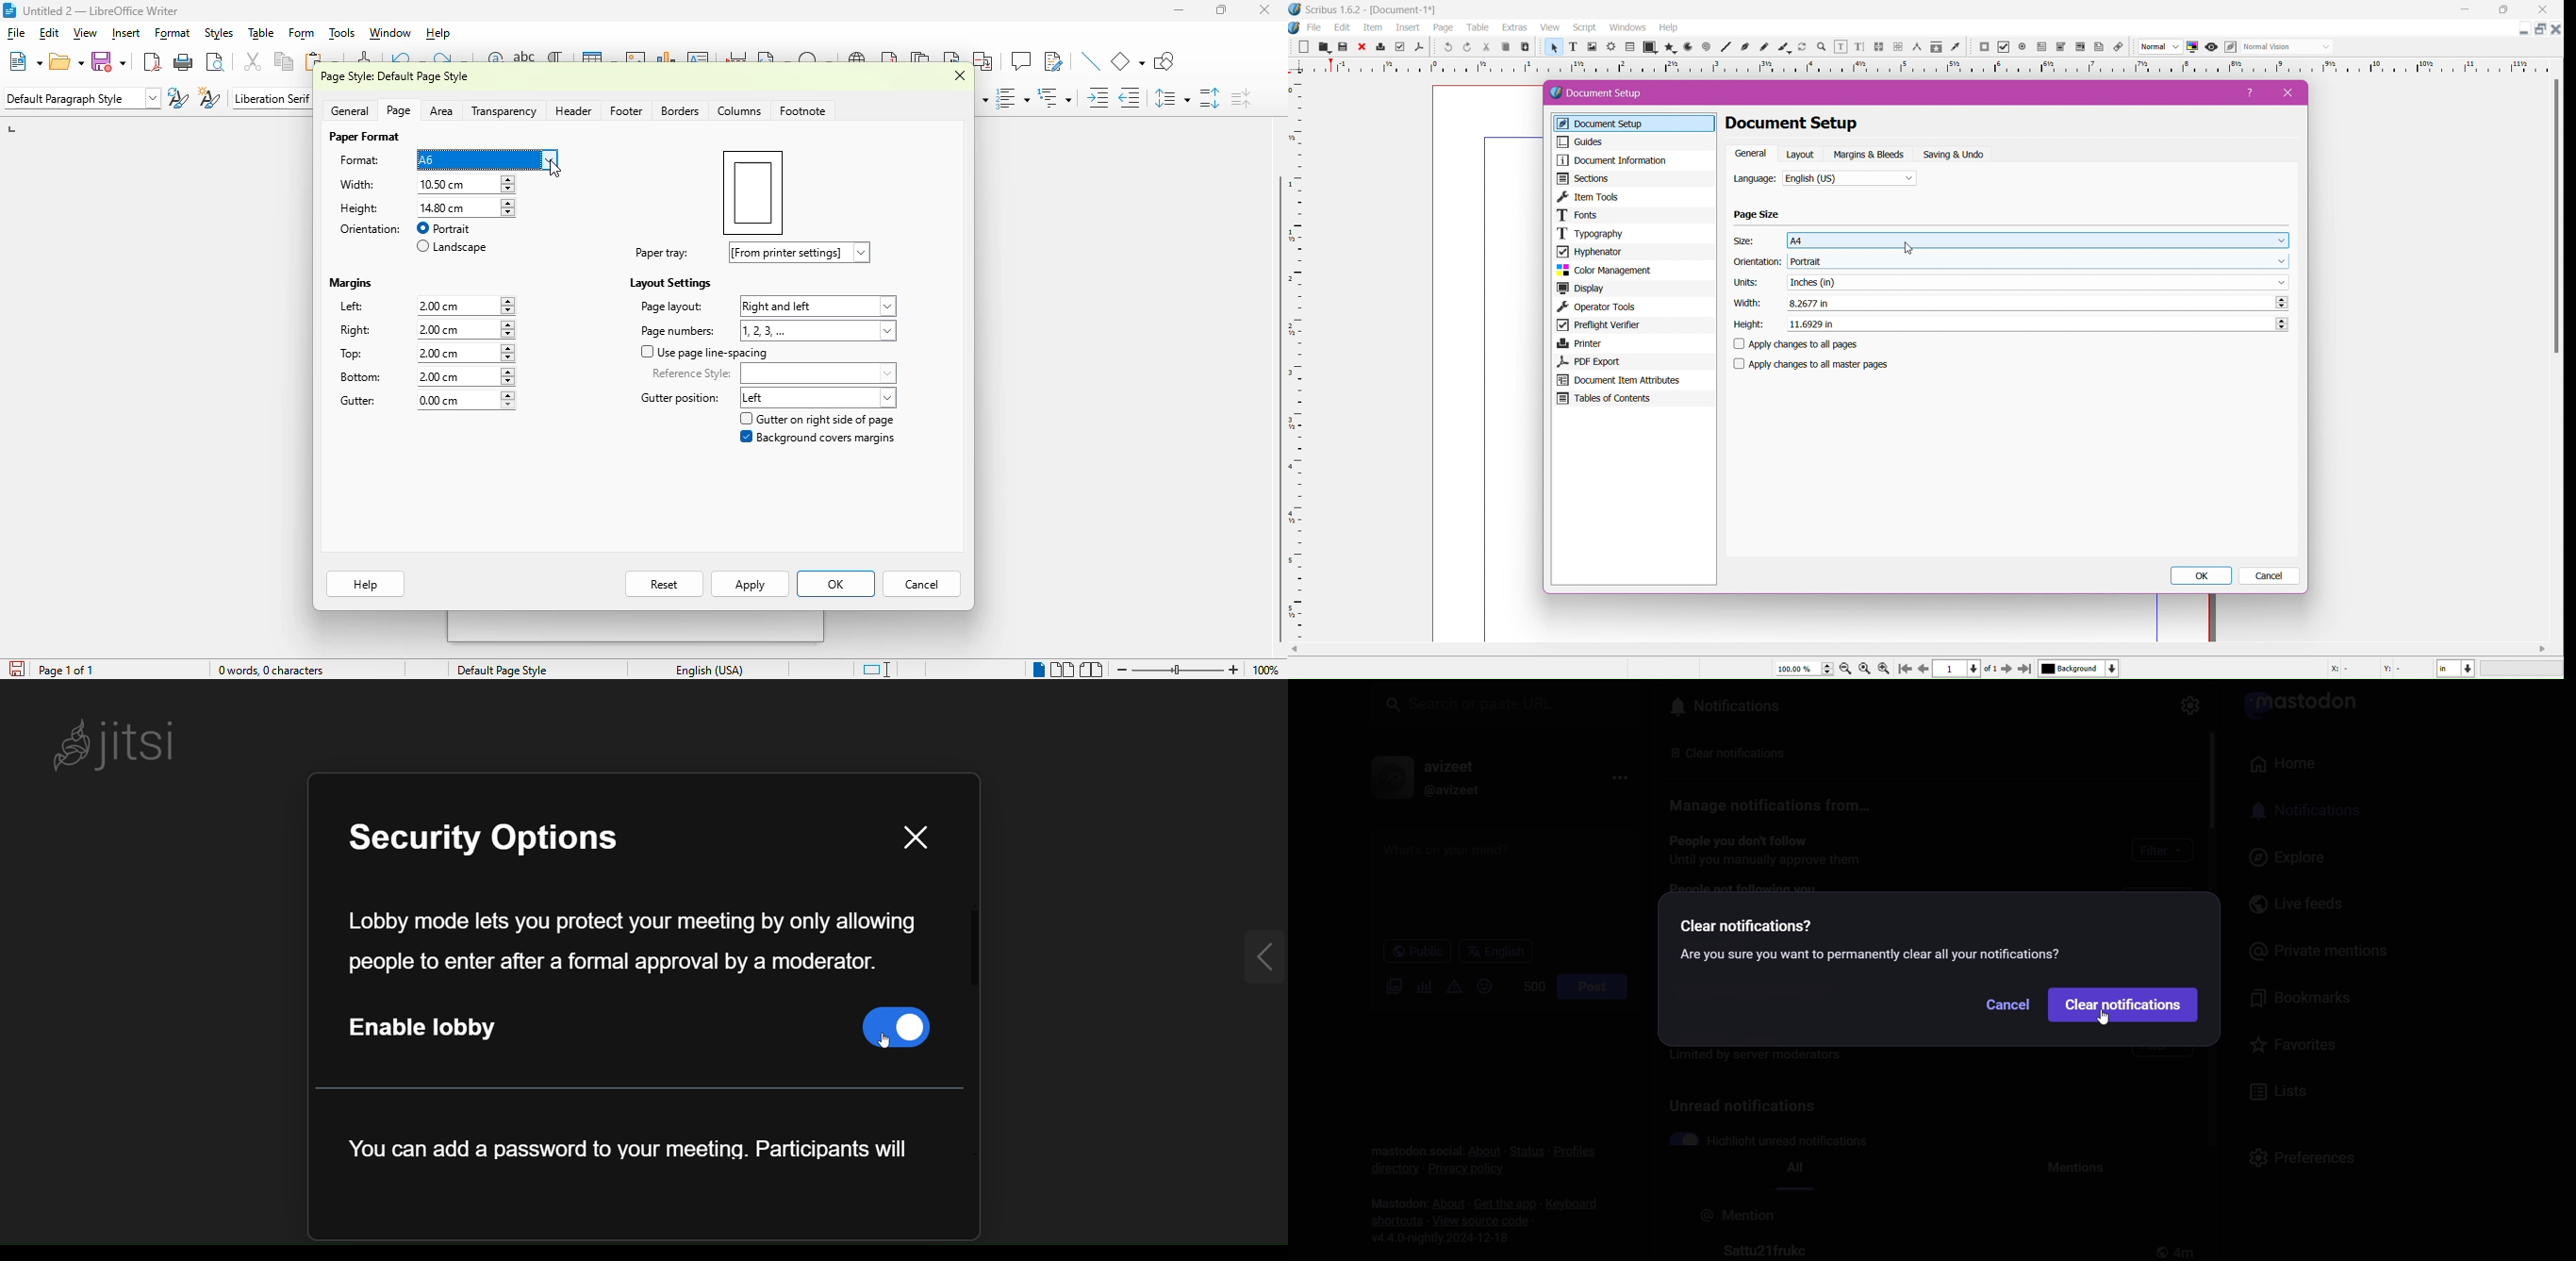 The width and height of the screenshot is (2576, 1288). What do you see at coordinates (1726, 48) in the screenshot?
I see `line` at bounding box center [1726, 48].